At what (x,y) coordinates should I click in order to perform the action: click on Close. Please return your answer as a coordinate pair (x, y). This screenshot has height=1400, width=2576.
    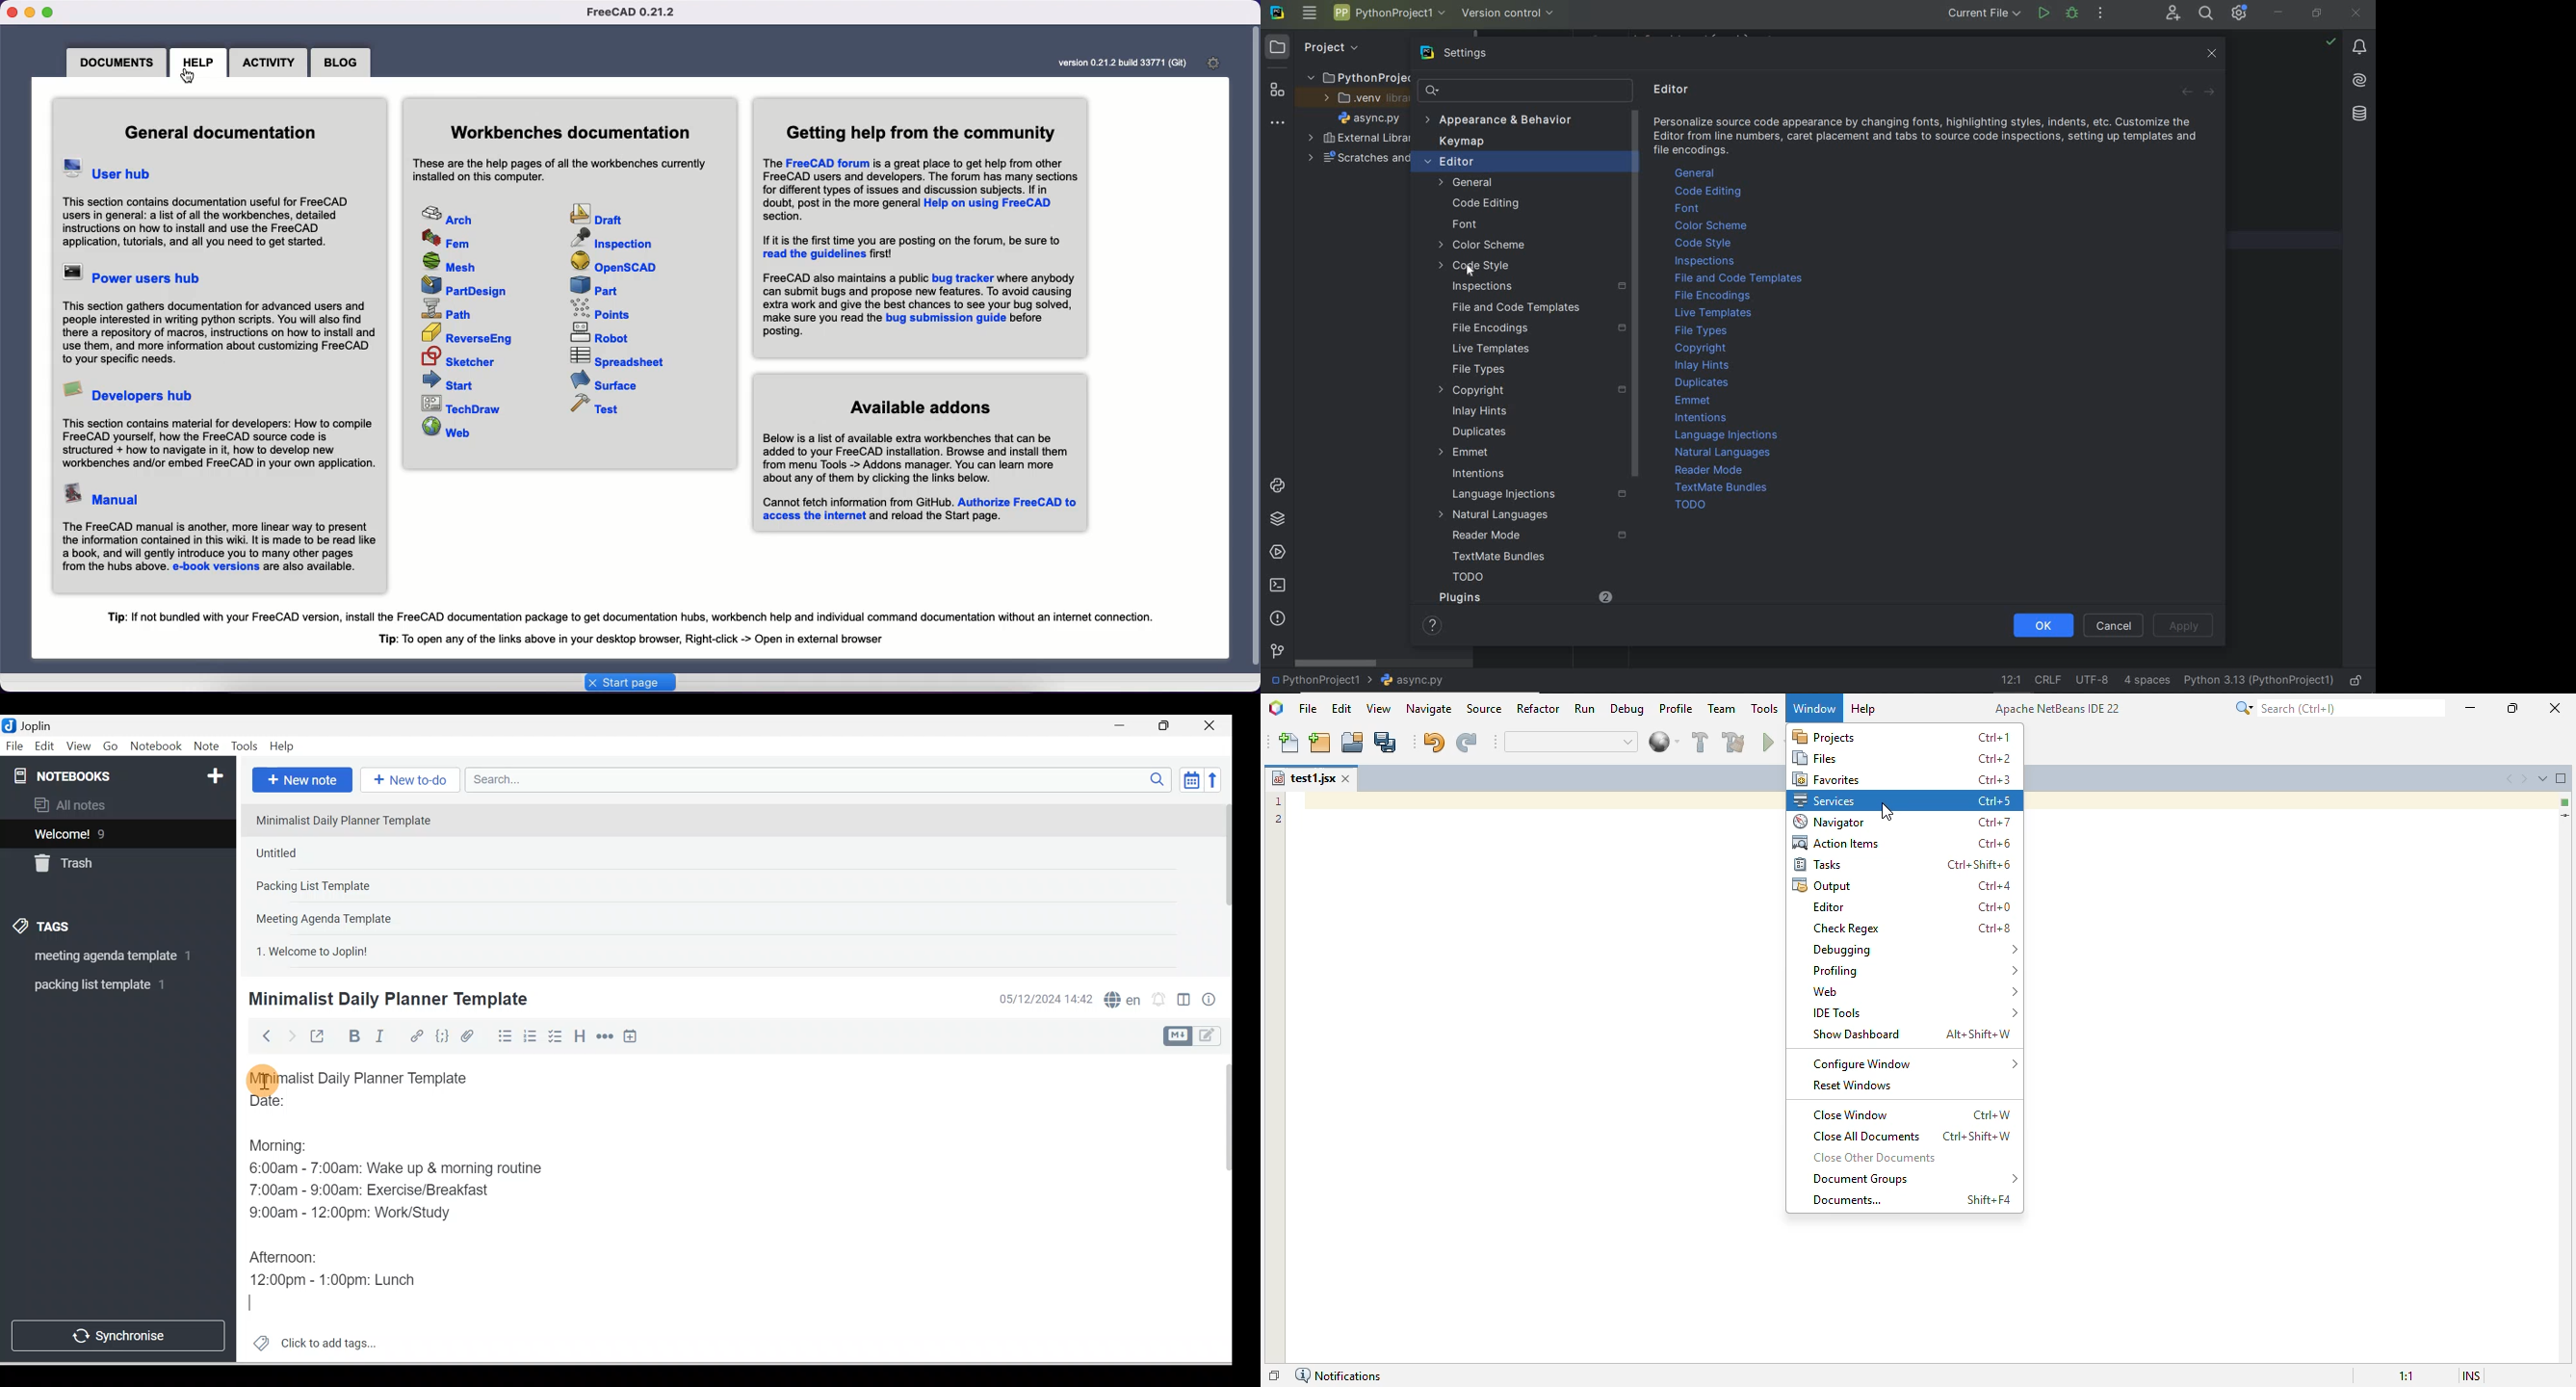
    Looking at the image, I should click on (1213, 726).